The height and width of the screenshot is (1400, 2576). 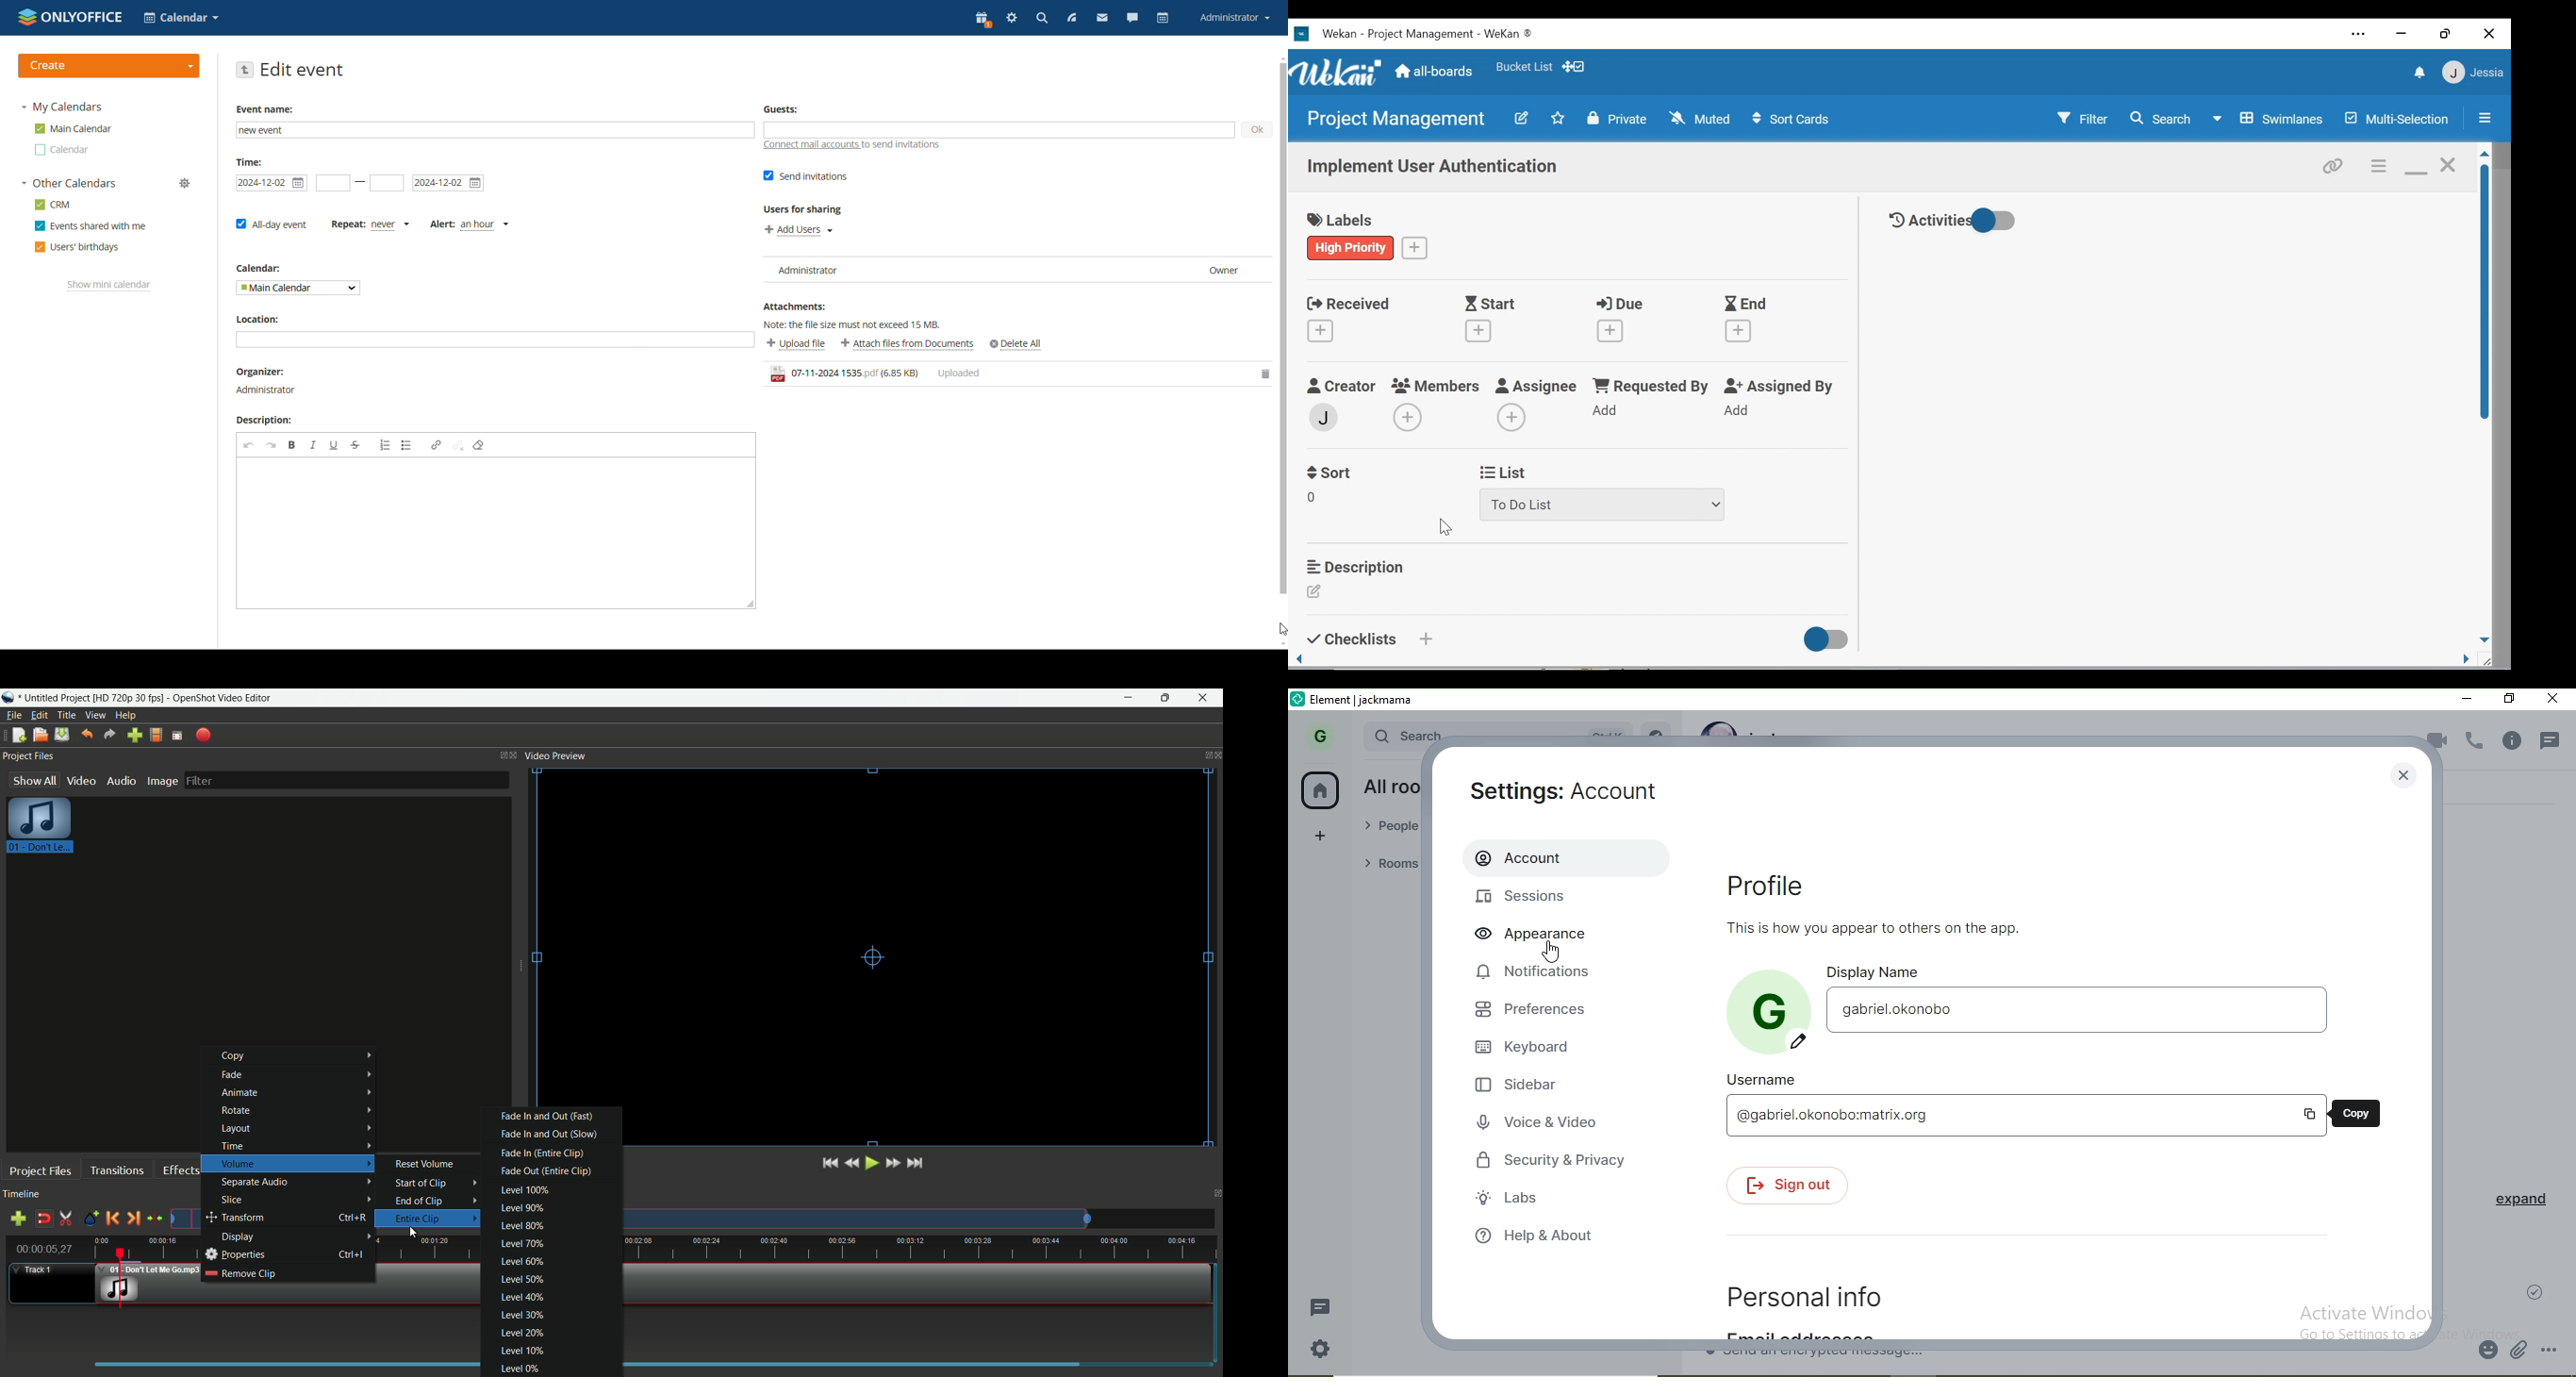 I want to click on close video preview, so click(x=1216, y=754).